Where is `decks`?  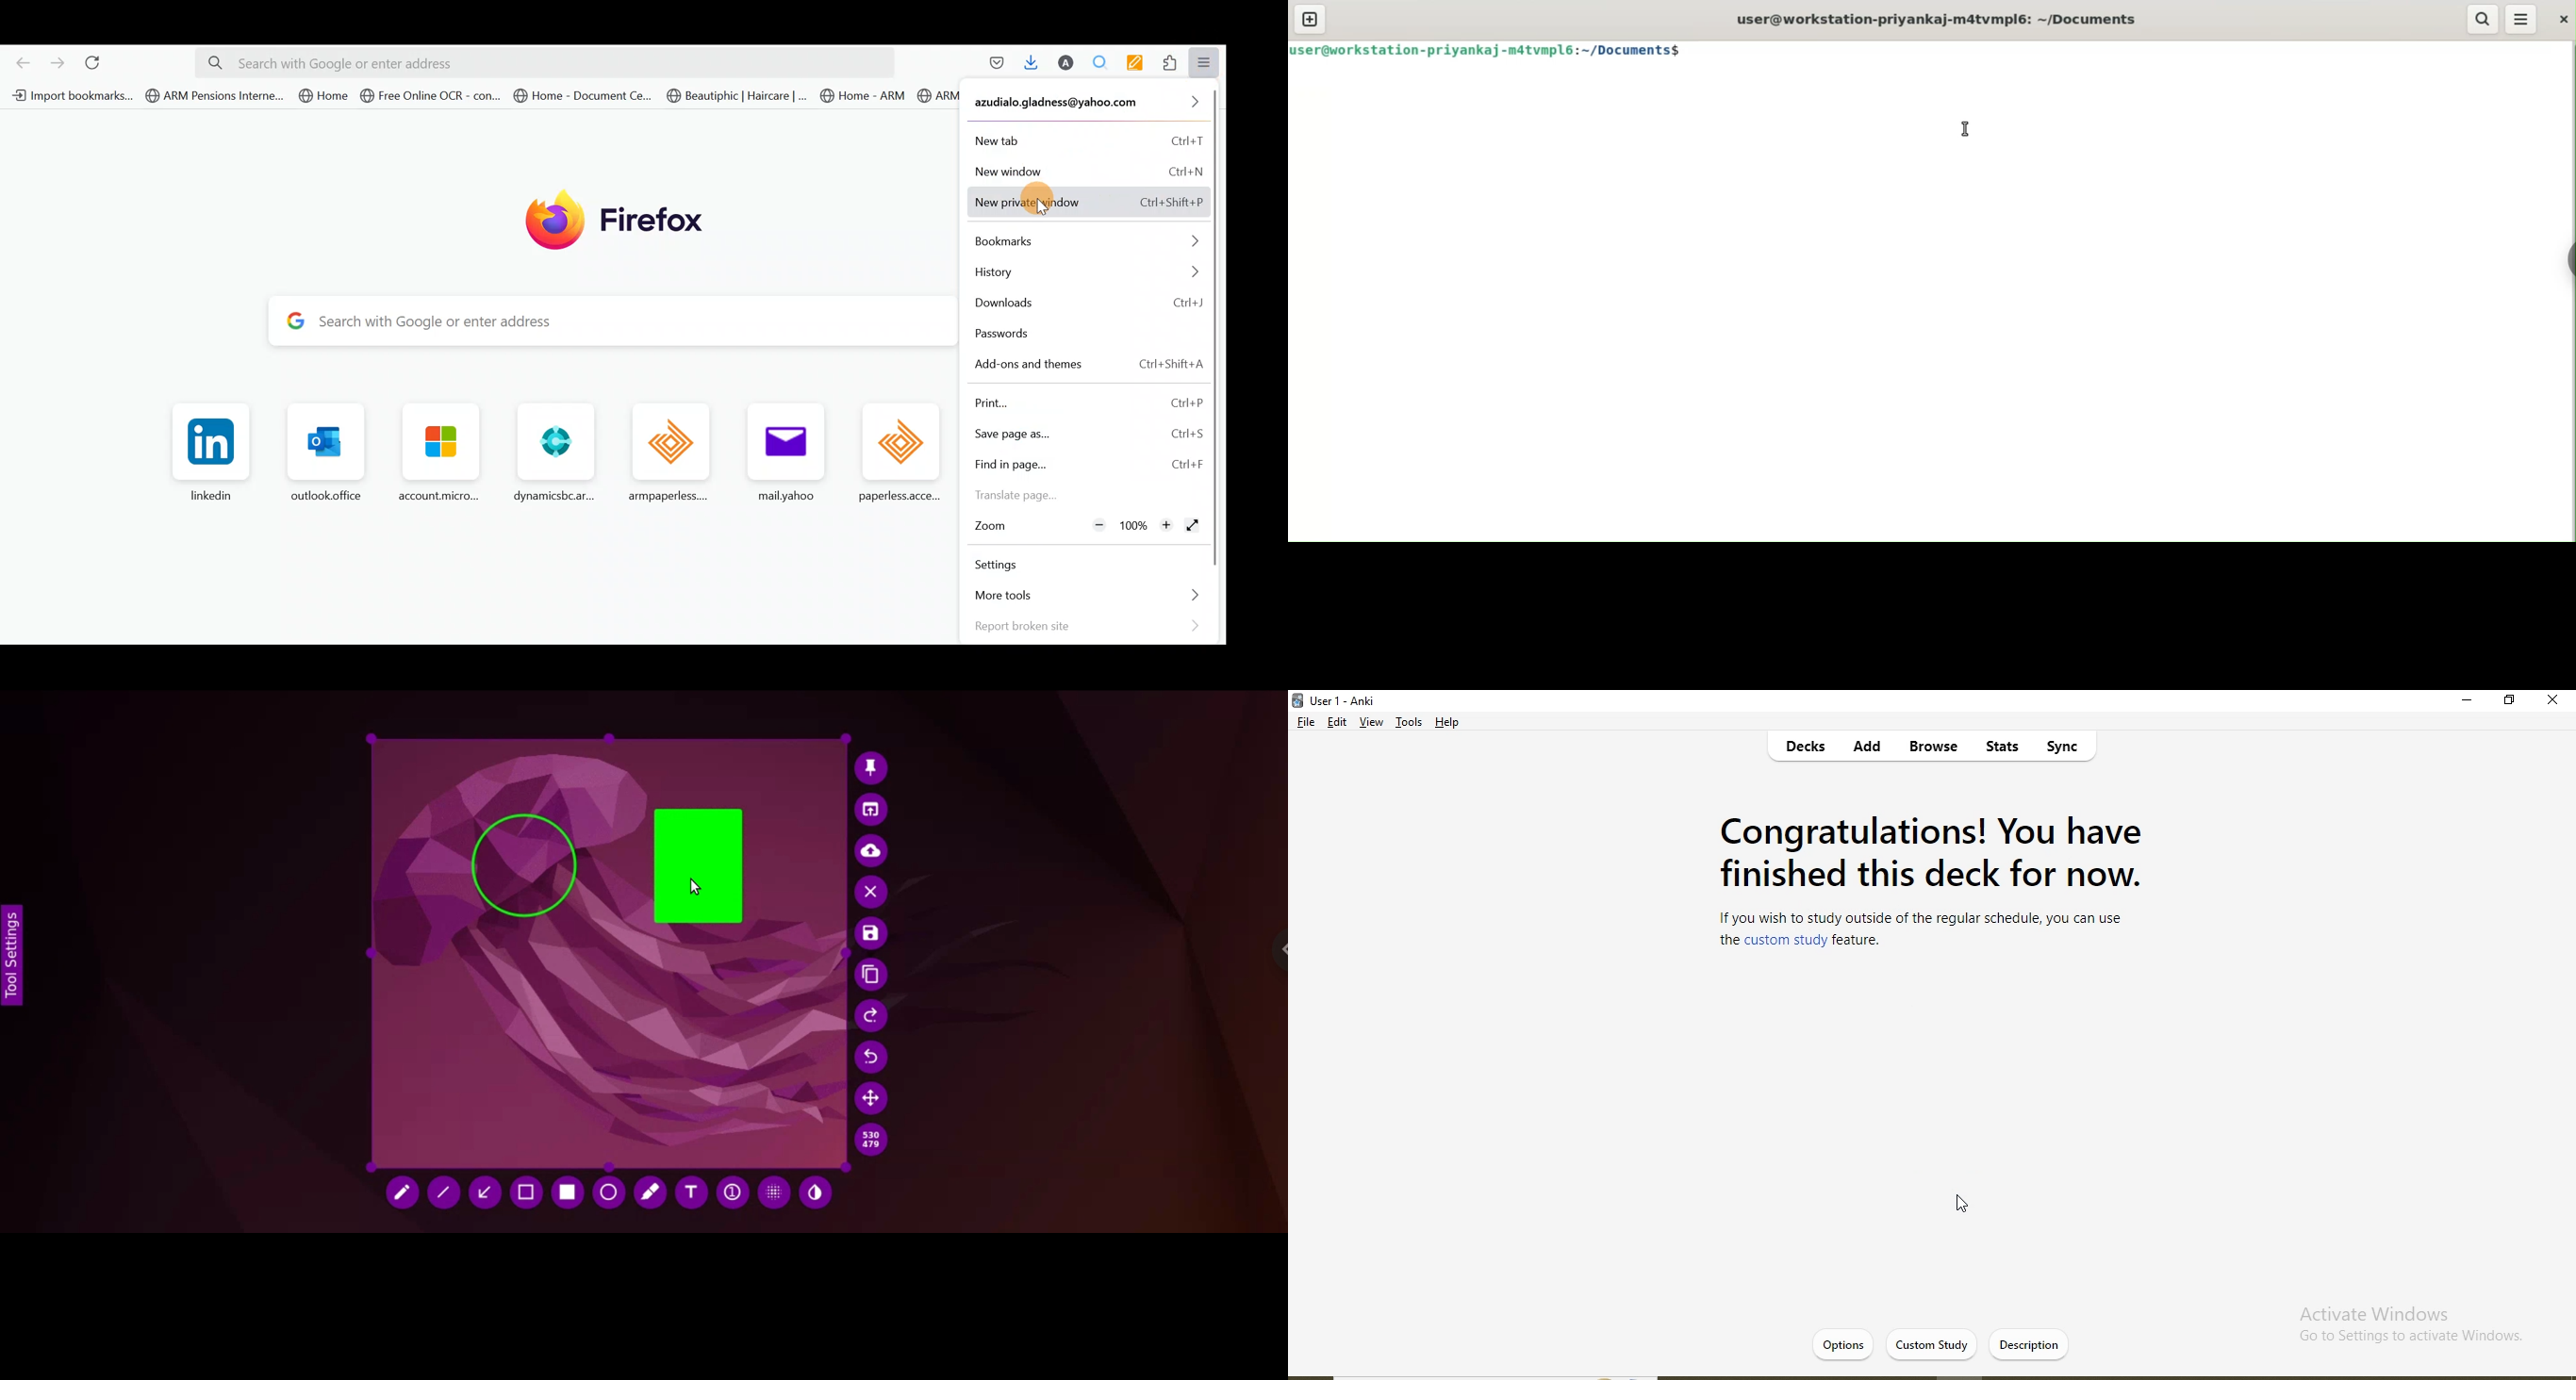
decks is located at coordinates (1808, 749).